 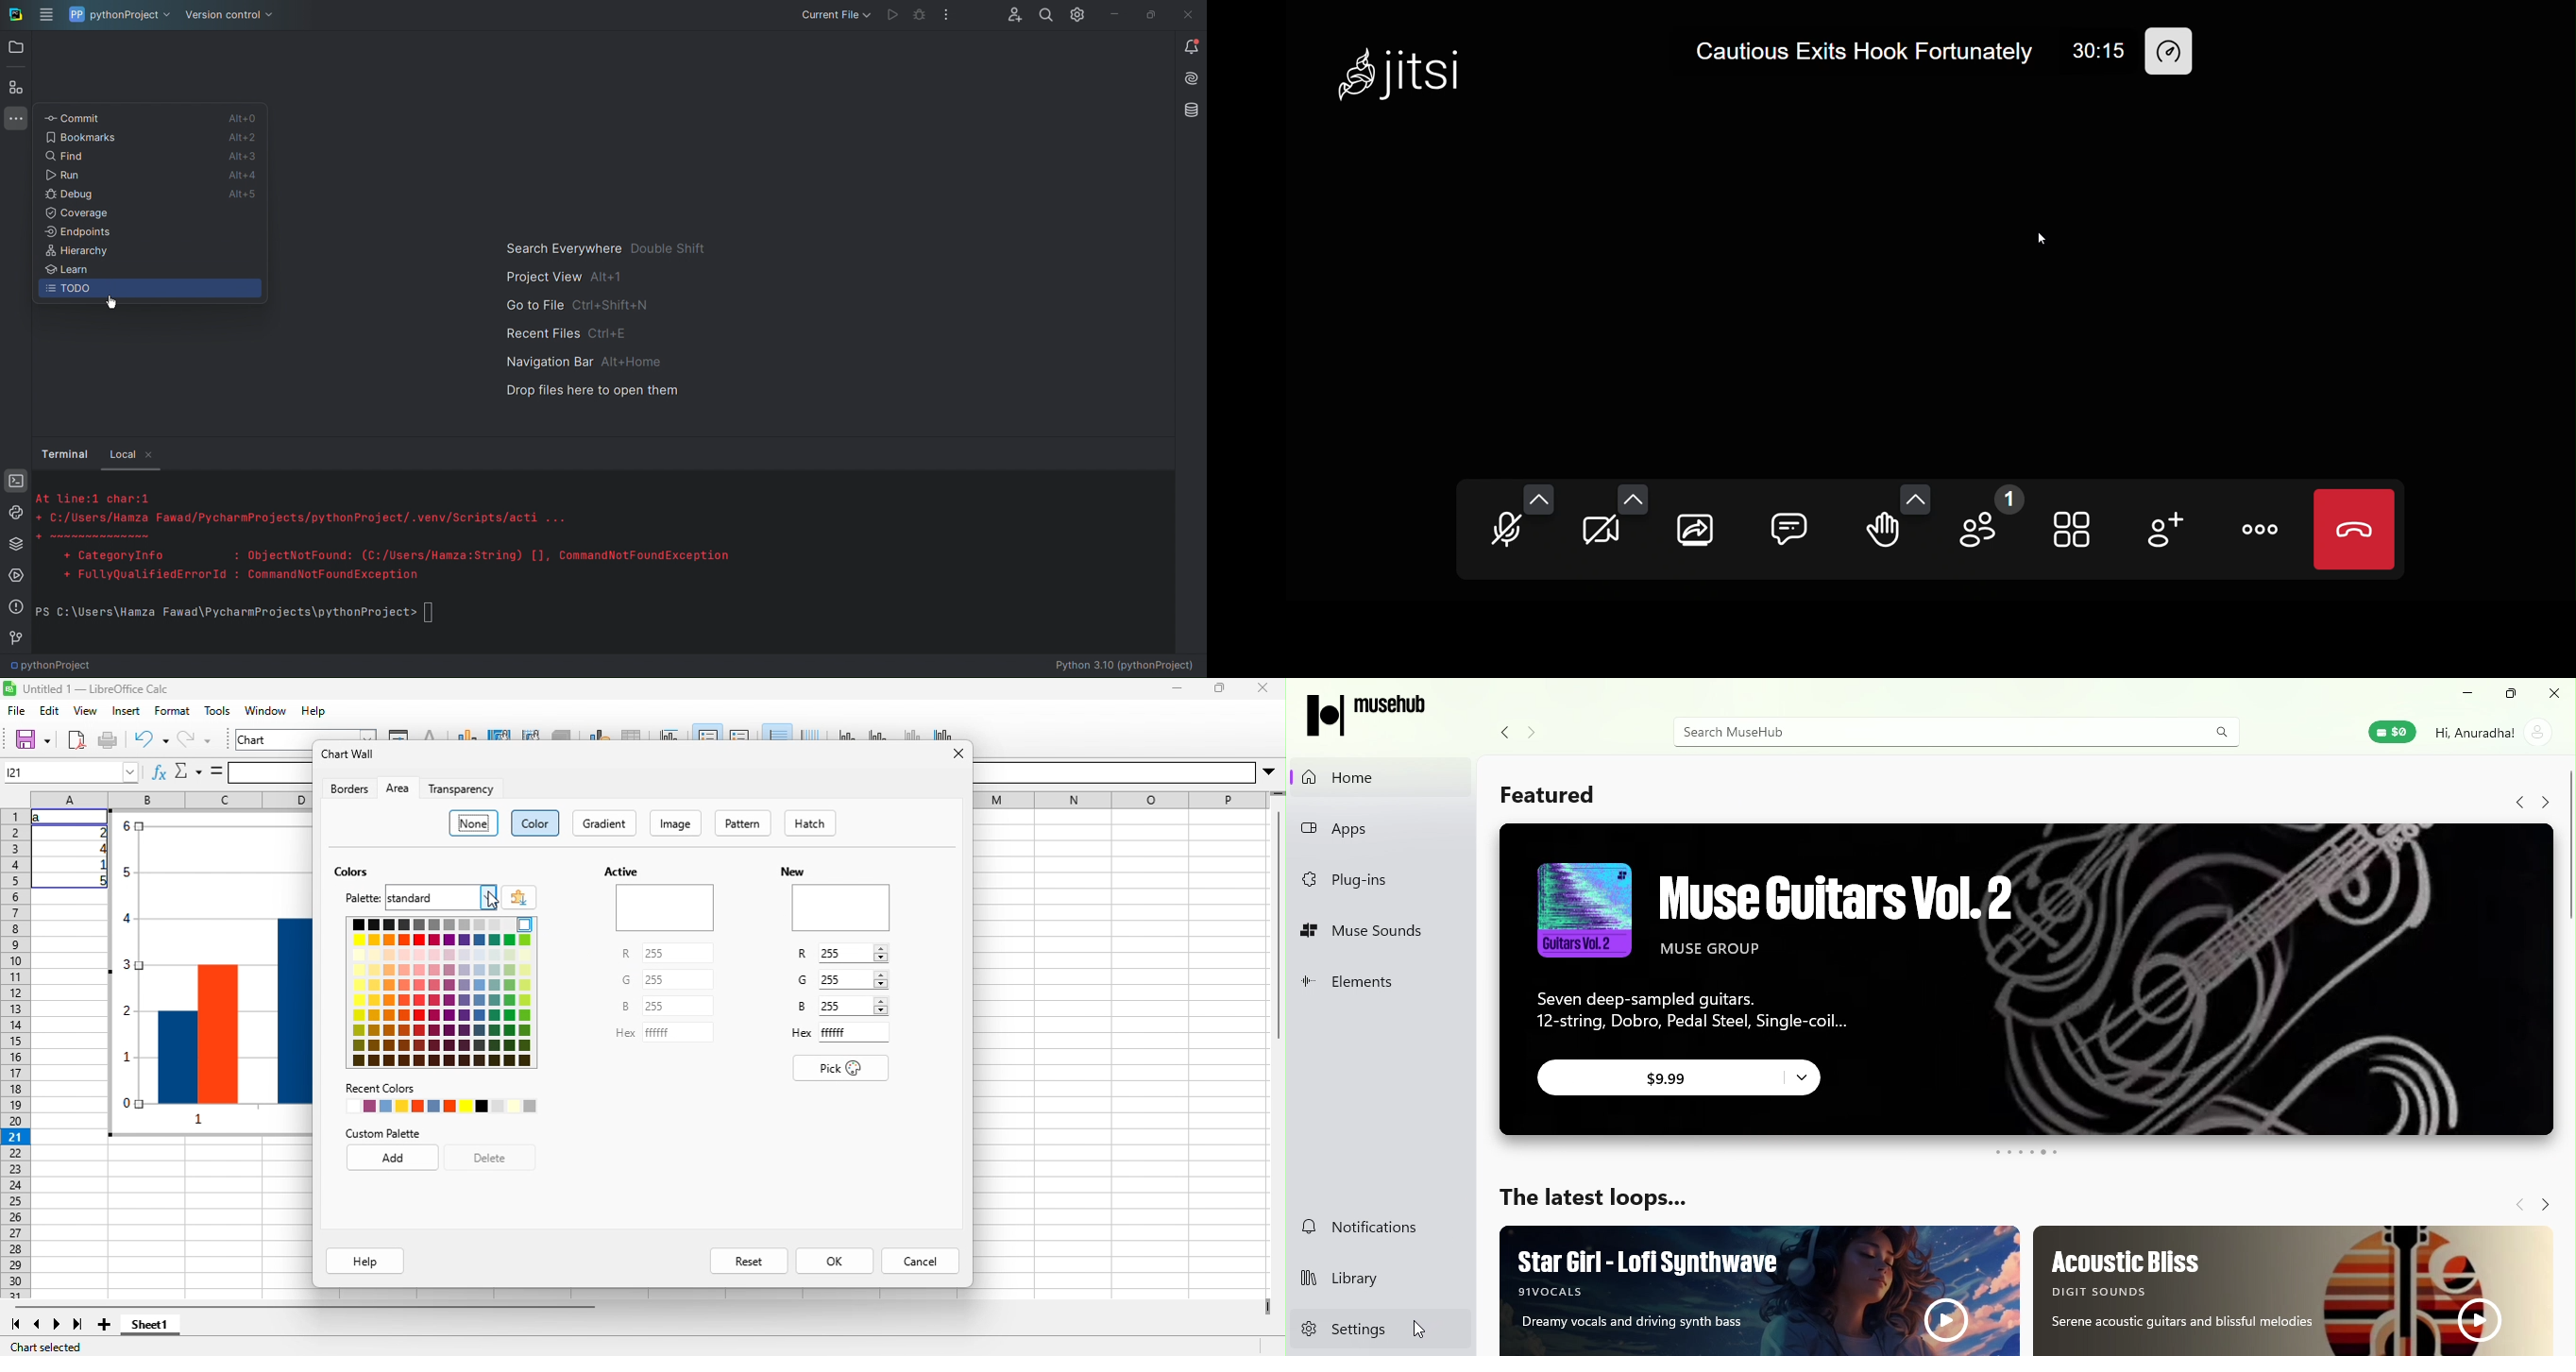 What do you see at coordinates (678, 1032) in the screenshot?
I see `Input for Hex` at bounding box center [678, 1032].